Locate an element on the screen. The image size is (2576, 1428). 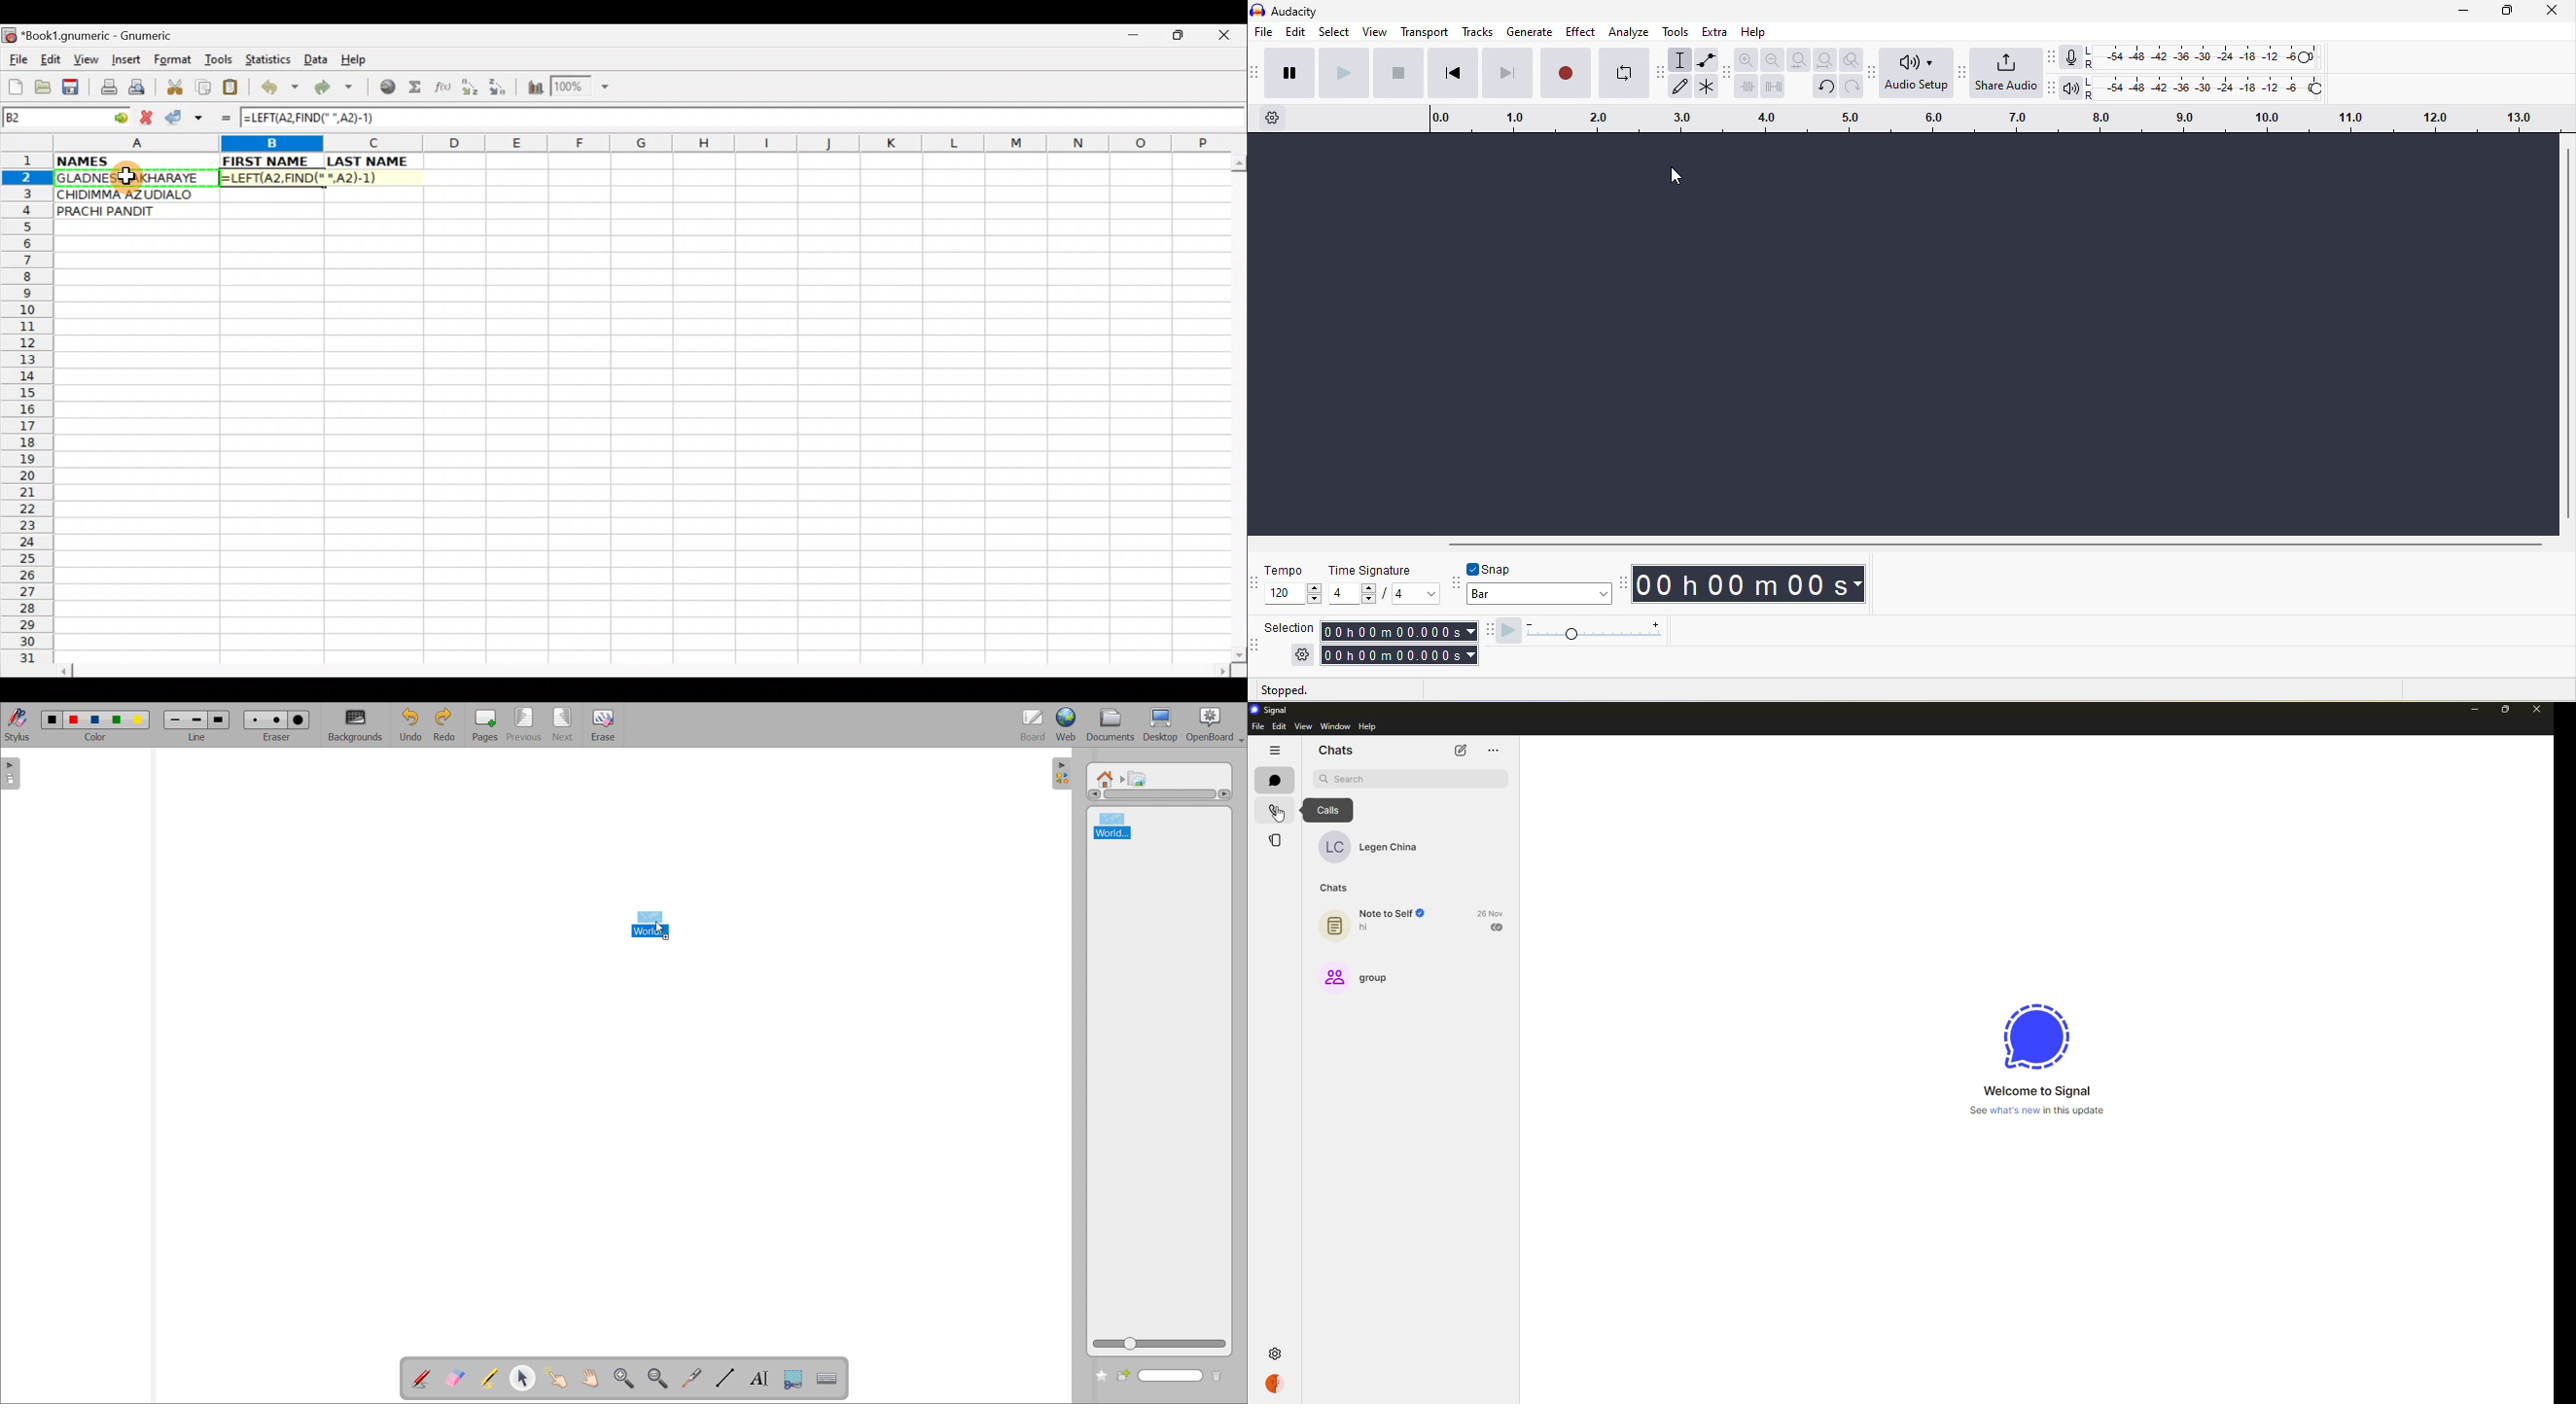
PRACHI PANDIT is located at coordinates (126, 212).